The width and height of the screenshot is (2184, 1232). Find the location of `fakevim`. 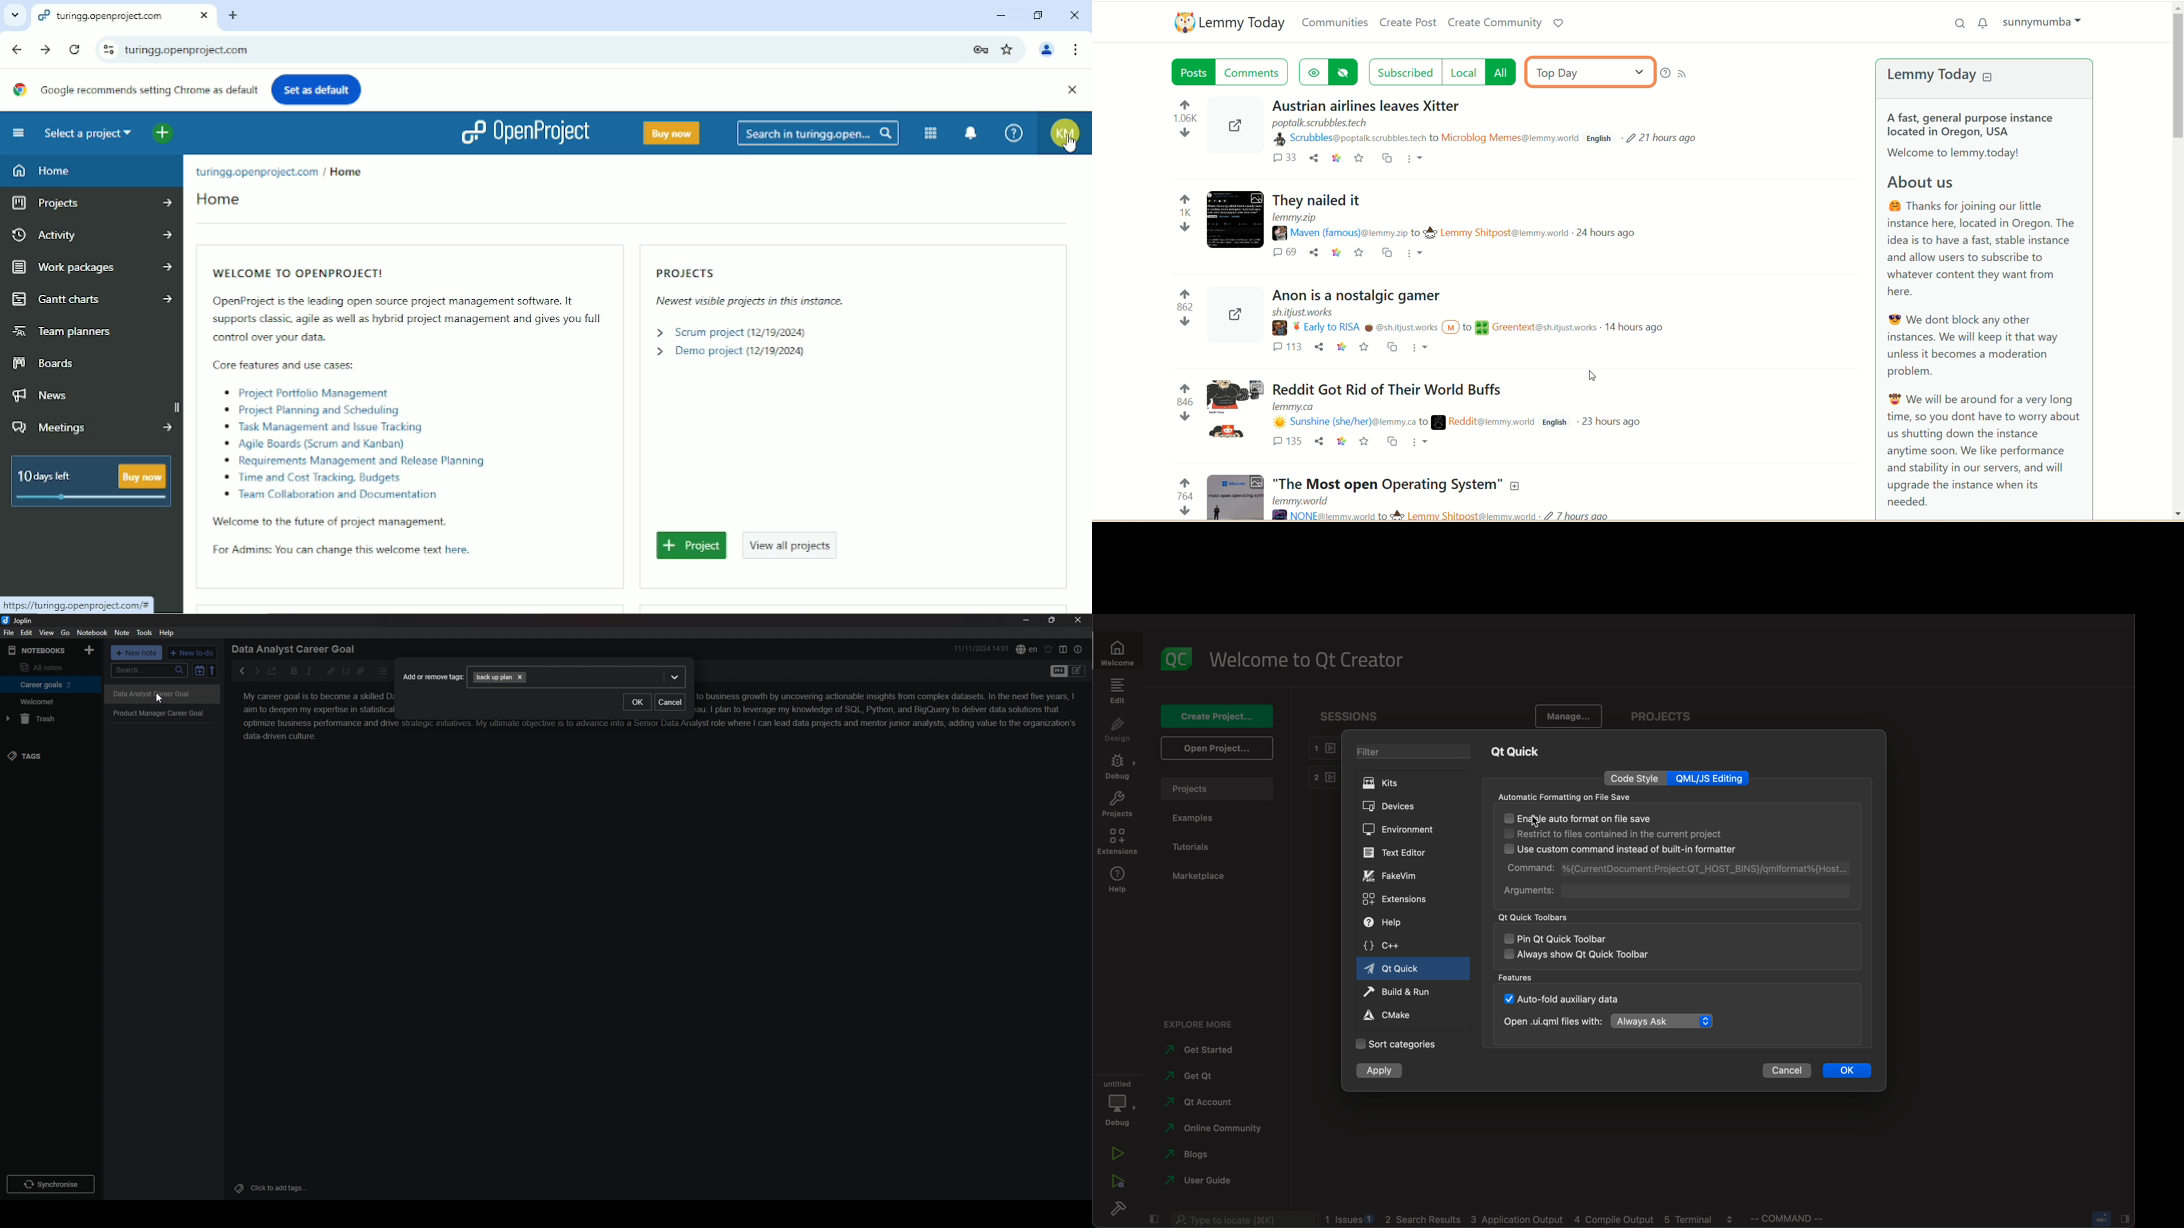

fakevim is located at coordinates (1396, 877).